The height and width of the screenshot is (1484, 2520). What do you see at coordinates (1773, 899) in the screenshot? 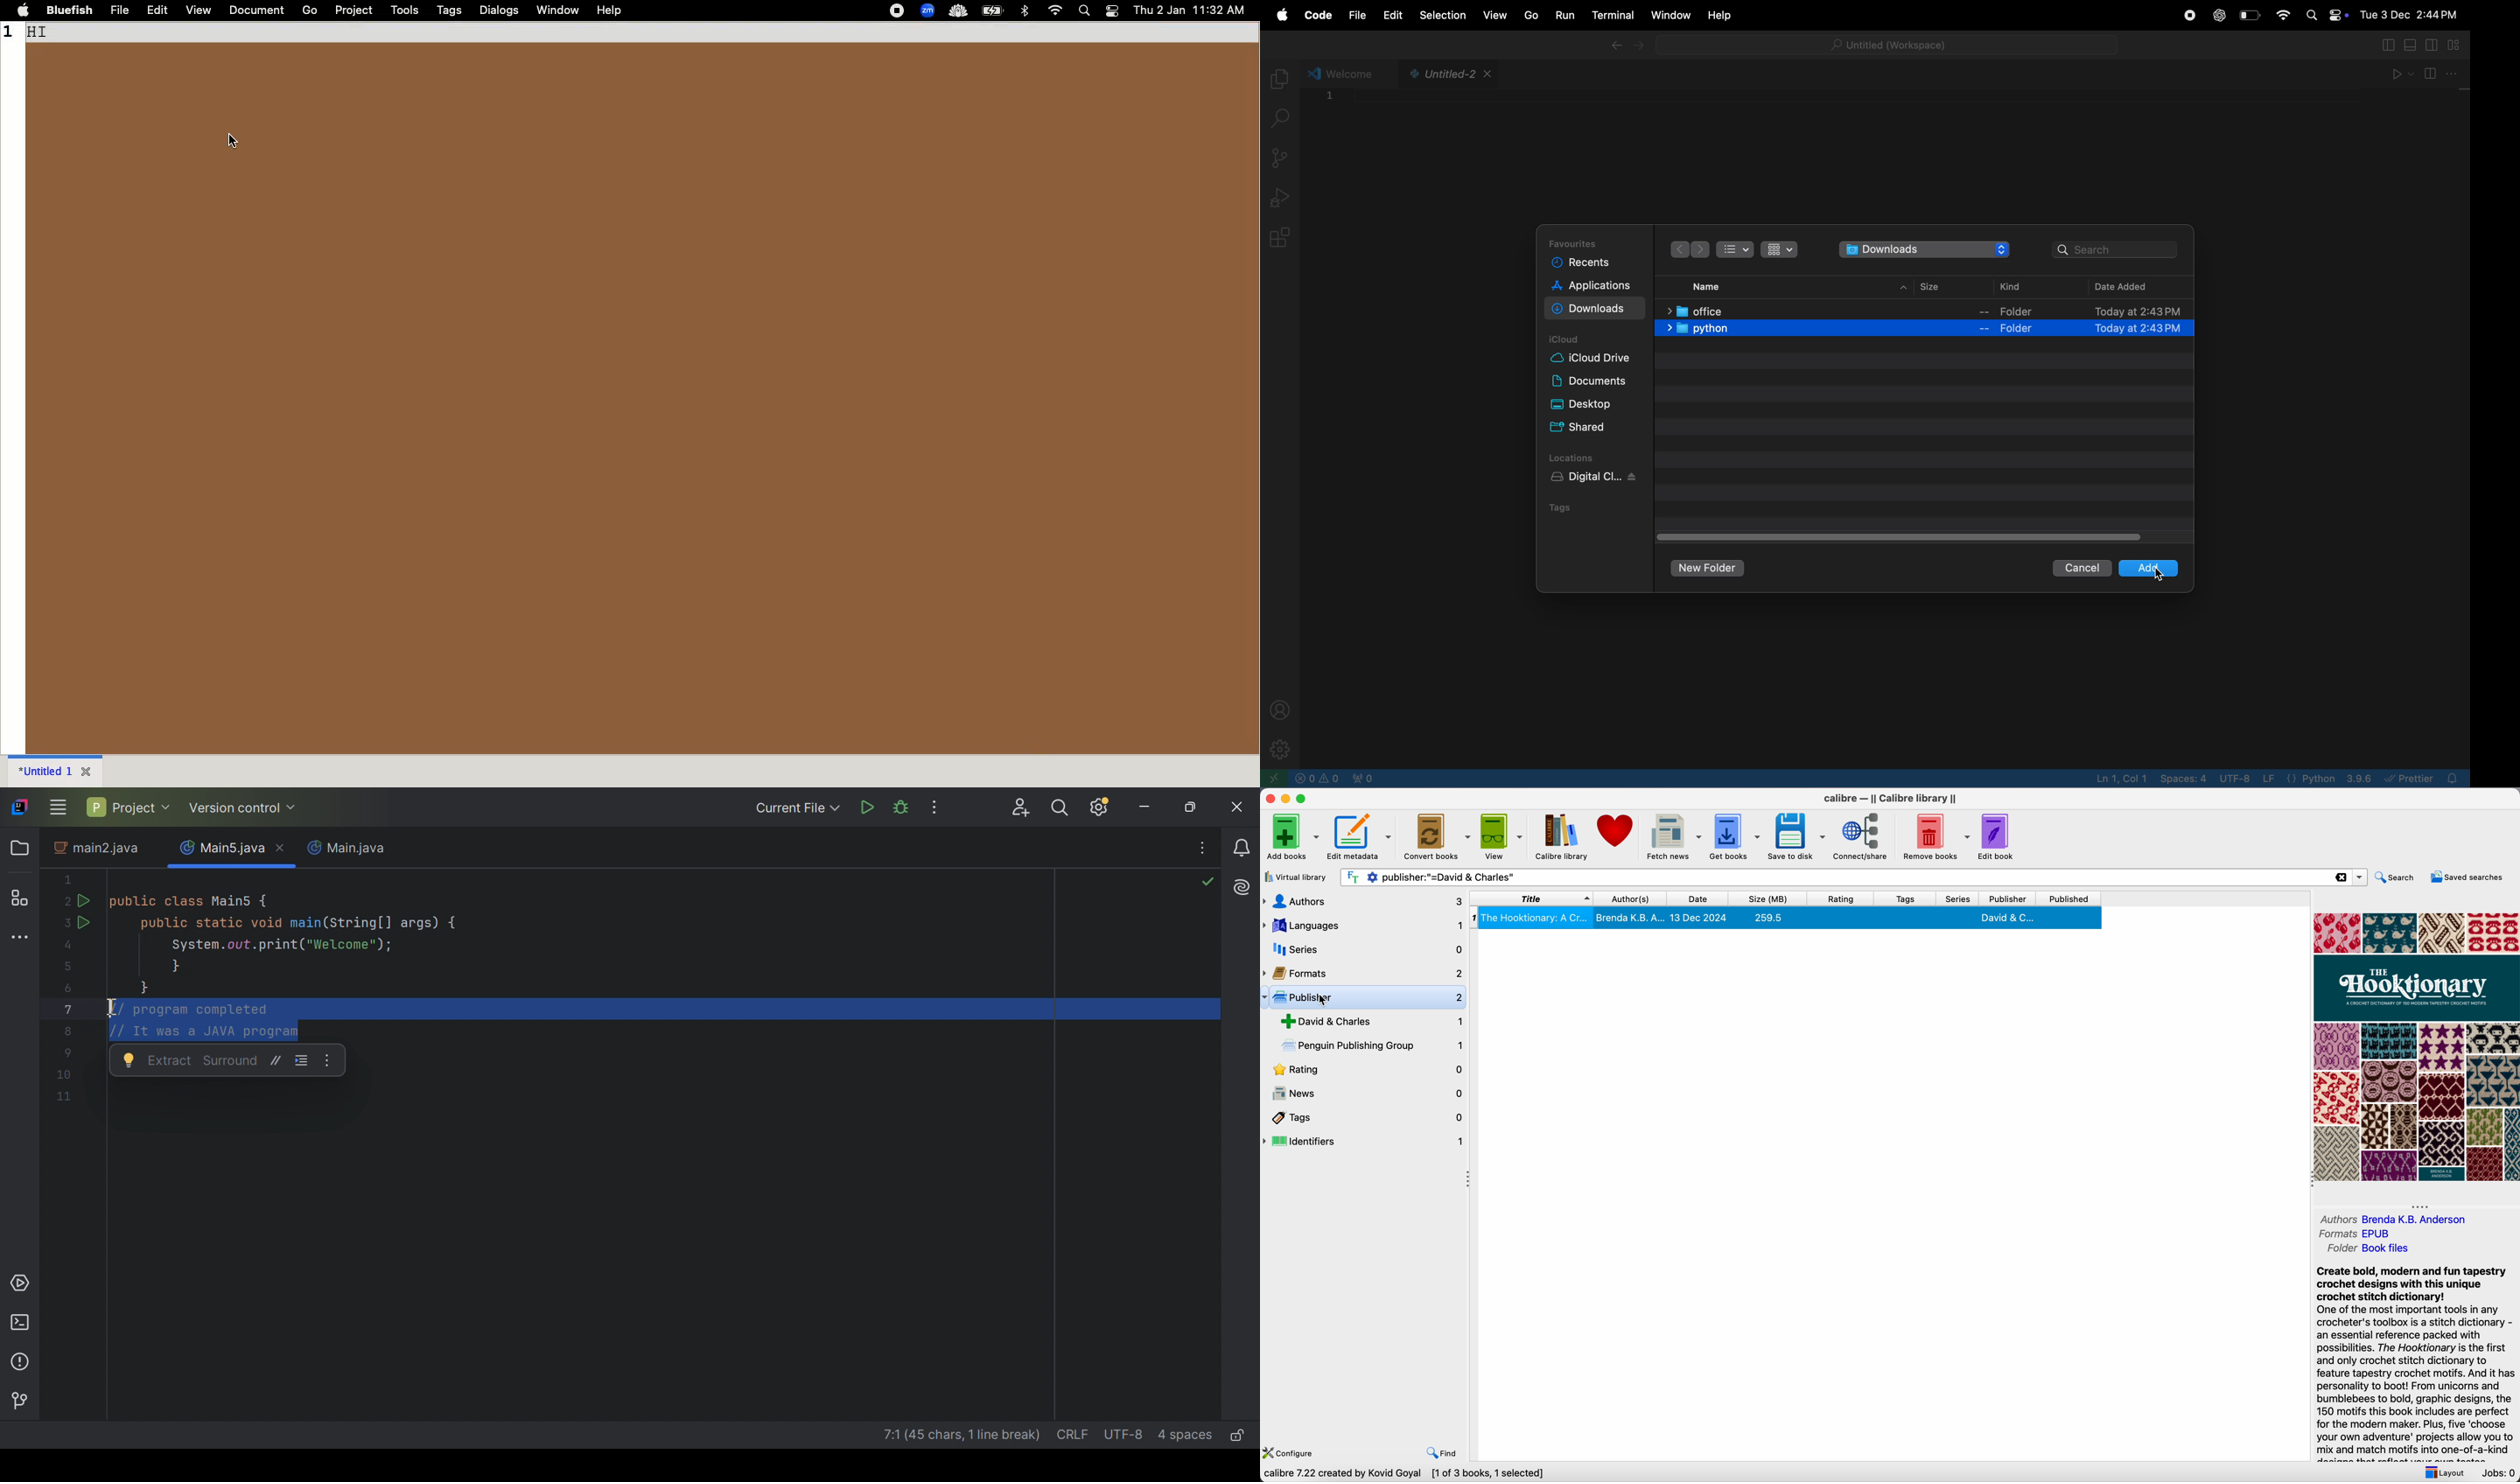
I see `size` at bounding box center [1773, 899].